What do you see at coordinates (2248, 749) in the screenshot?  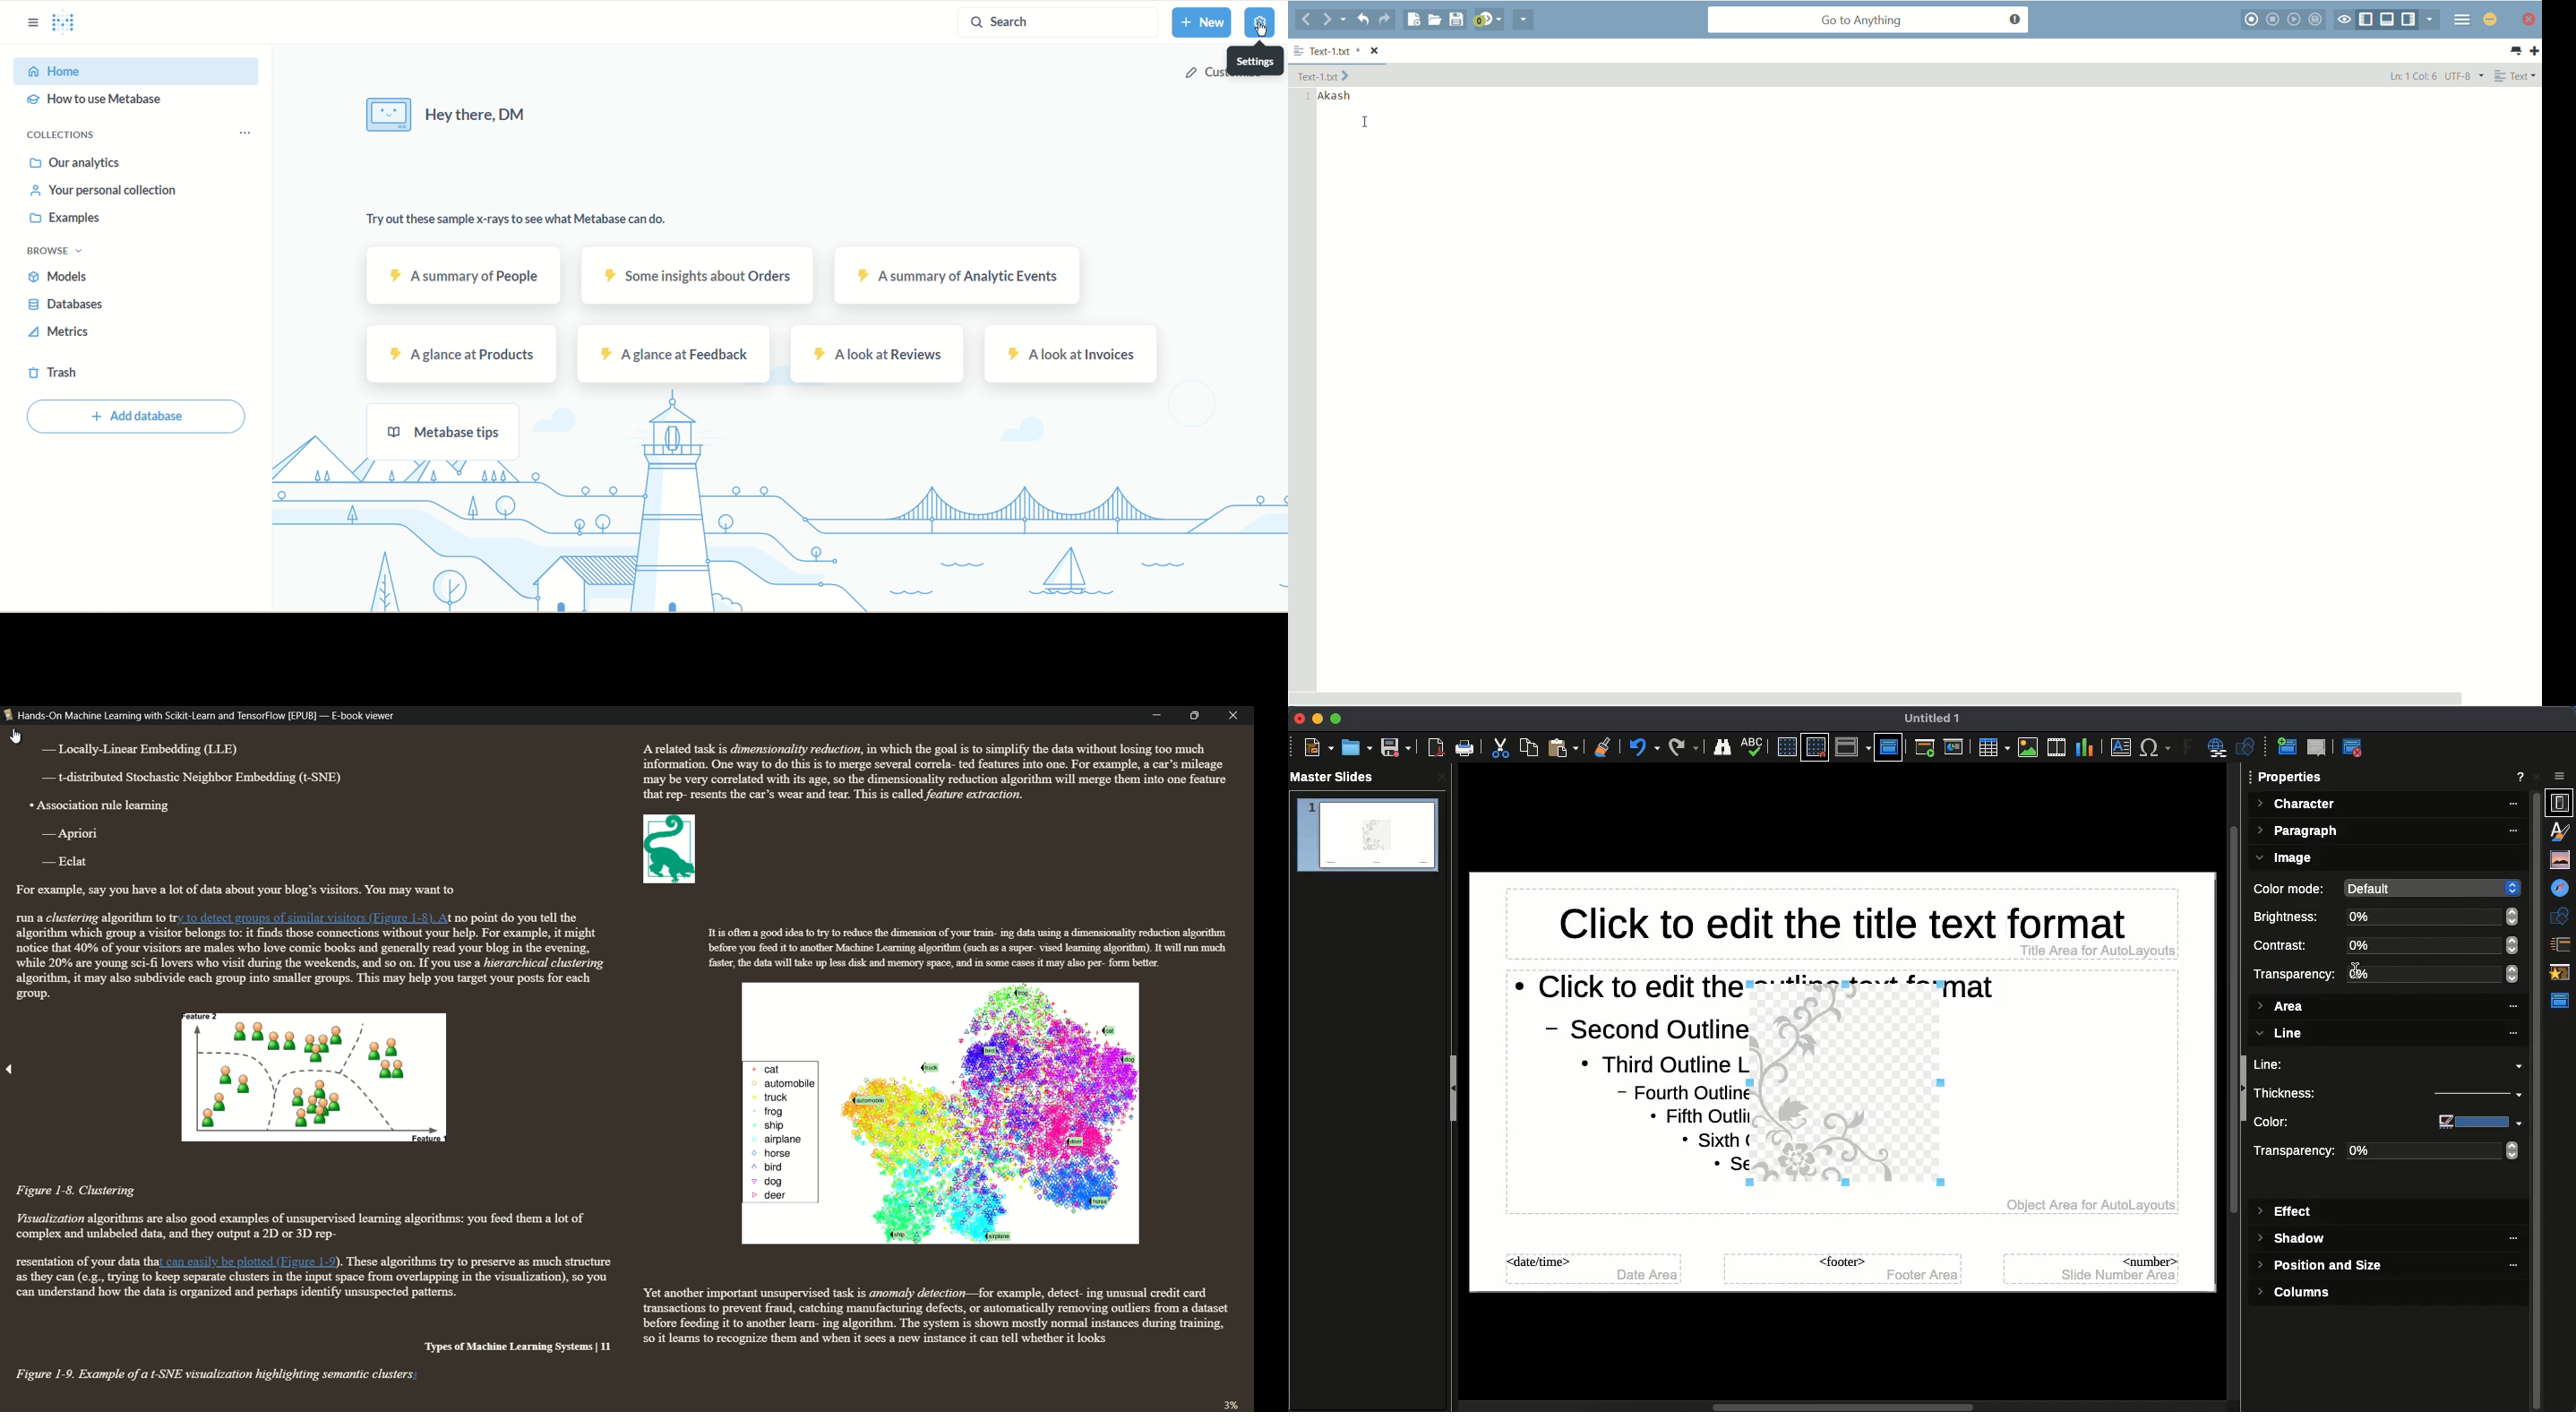 I see `Shapes` at bounding box center [2248, 749].